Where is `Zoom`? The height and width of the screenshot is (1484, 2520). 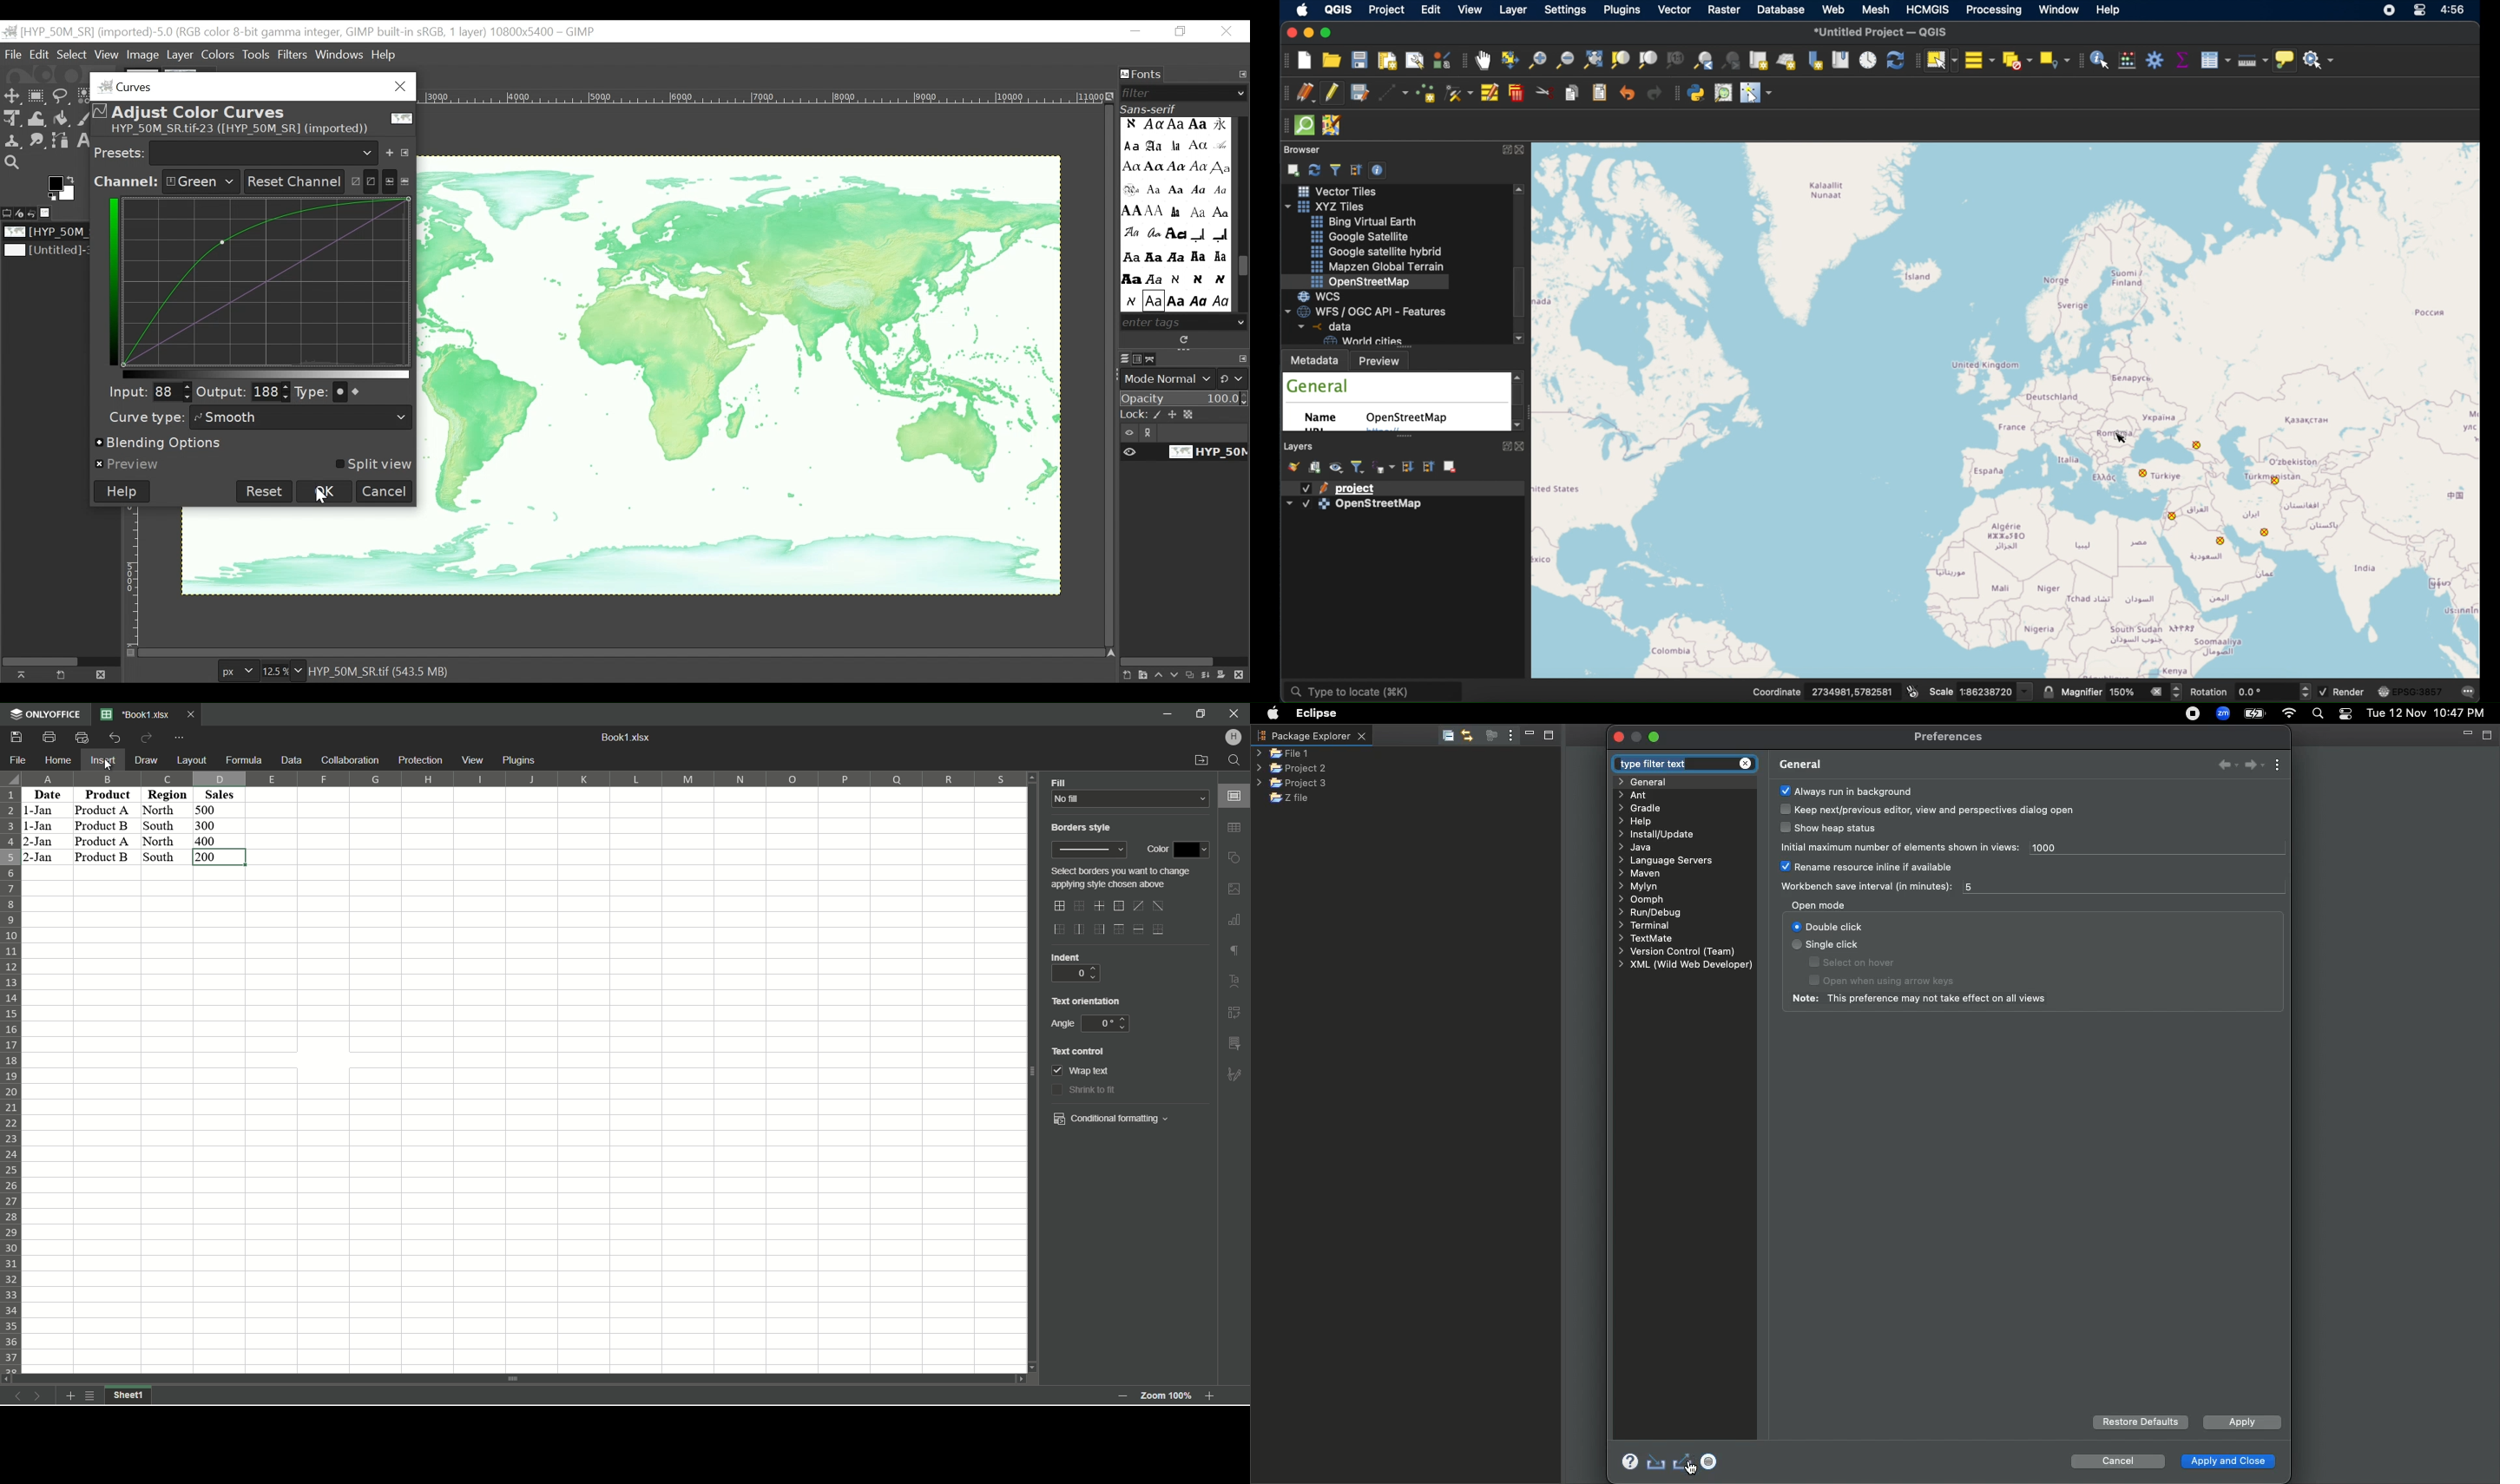 Zoom is located at coordinates (2222, 713).